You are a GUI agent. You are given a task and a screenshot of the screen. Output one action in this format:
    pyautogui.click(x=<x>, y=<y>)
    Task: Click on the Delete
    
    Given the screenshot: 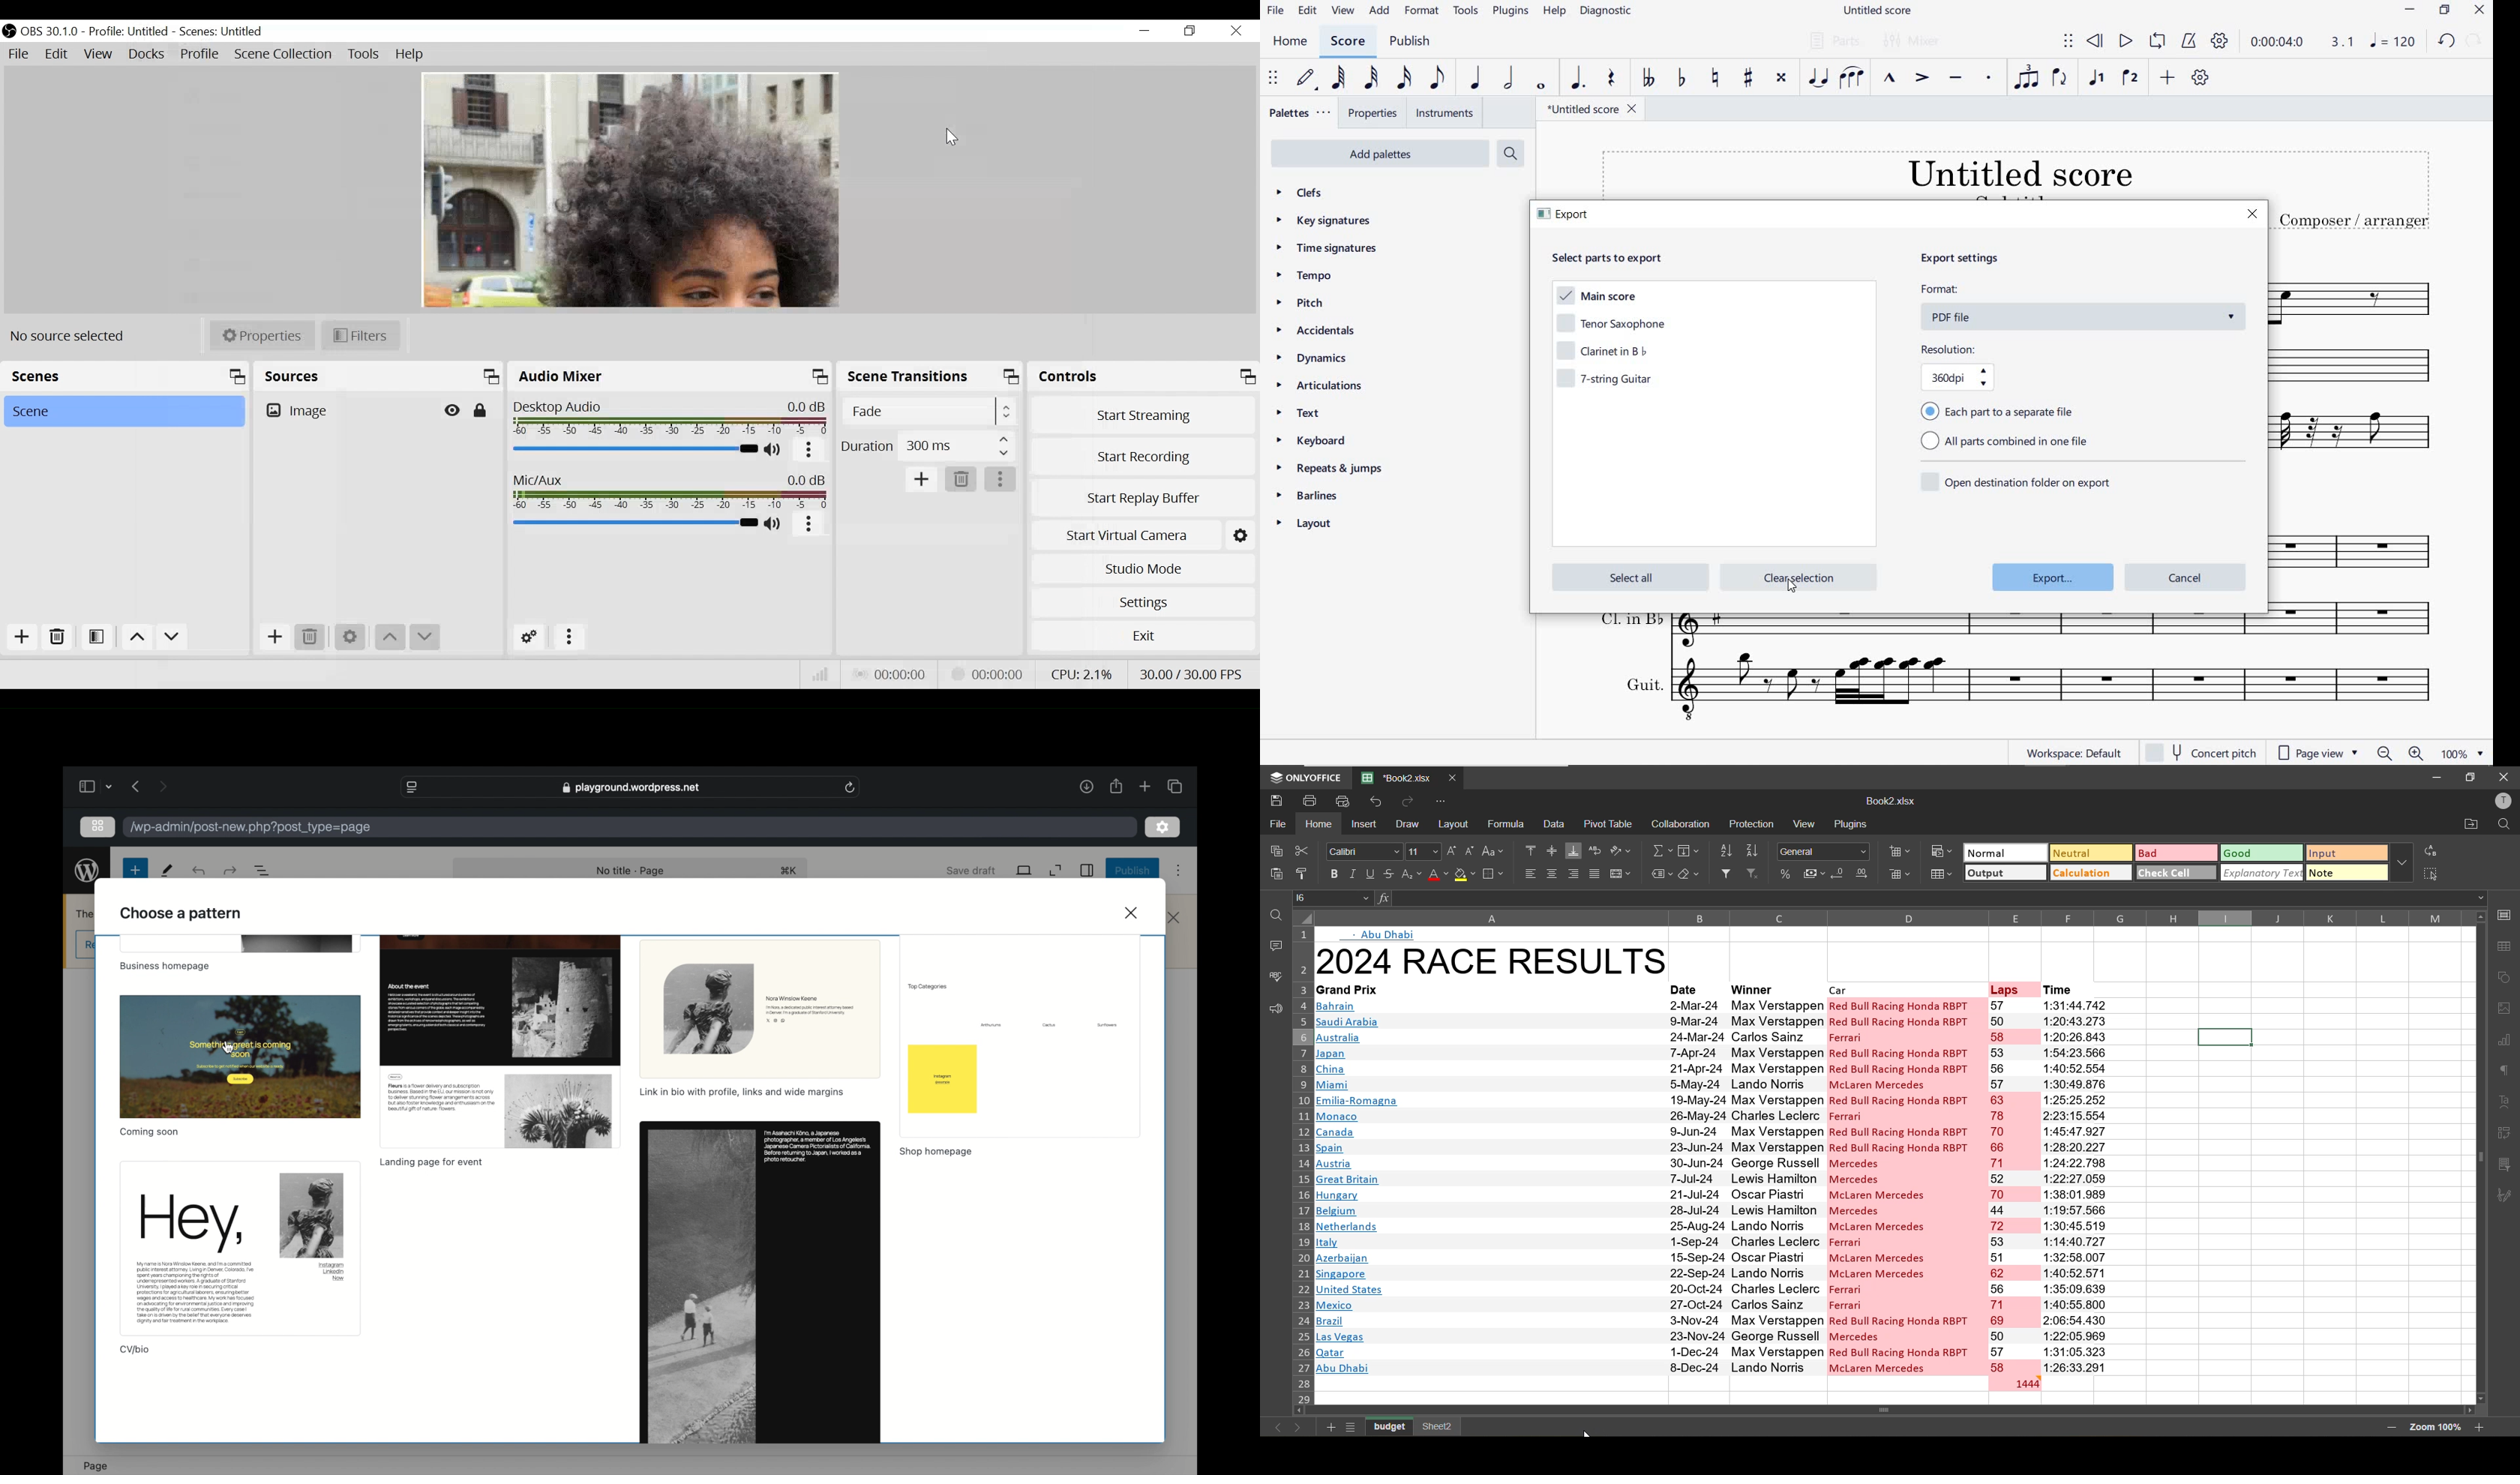 What is the action you would take?
    pyautogui.click(x=57, y=639)
    